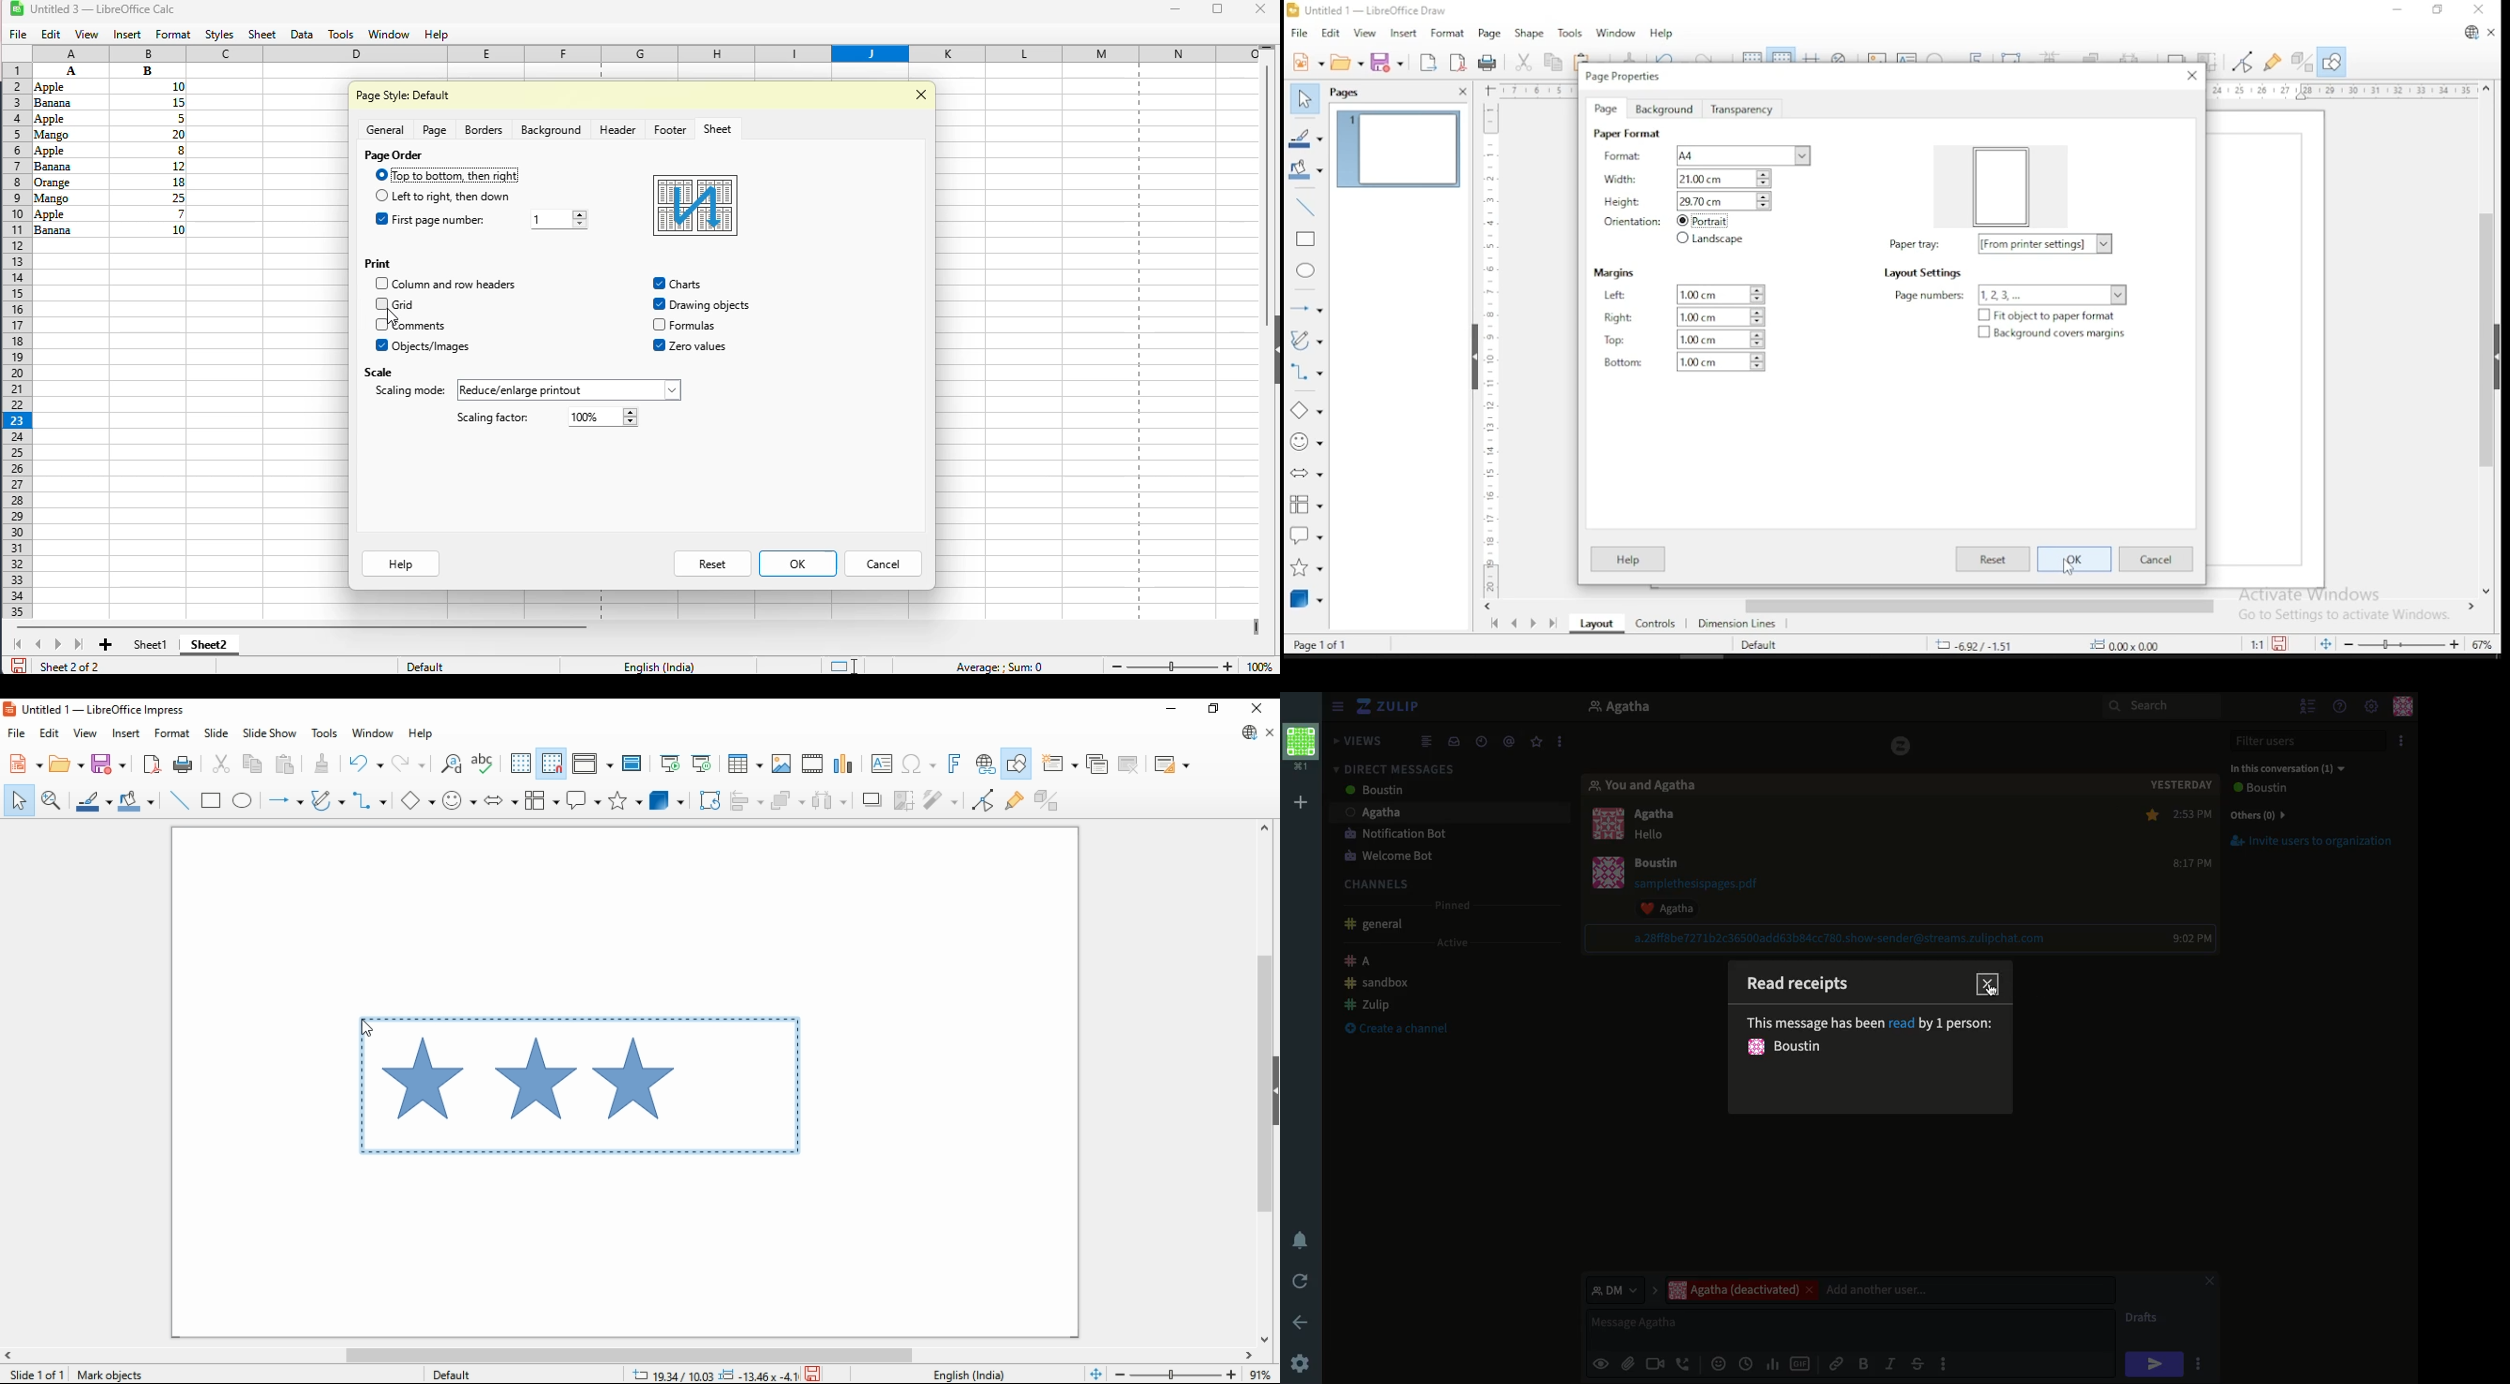  Describe the element at coordinates (380, 304) in the screenshot. I see `` at that location.